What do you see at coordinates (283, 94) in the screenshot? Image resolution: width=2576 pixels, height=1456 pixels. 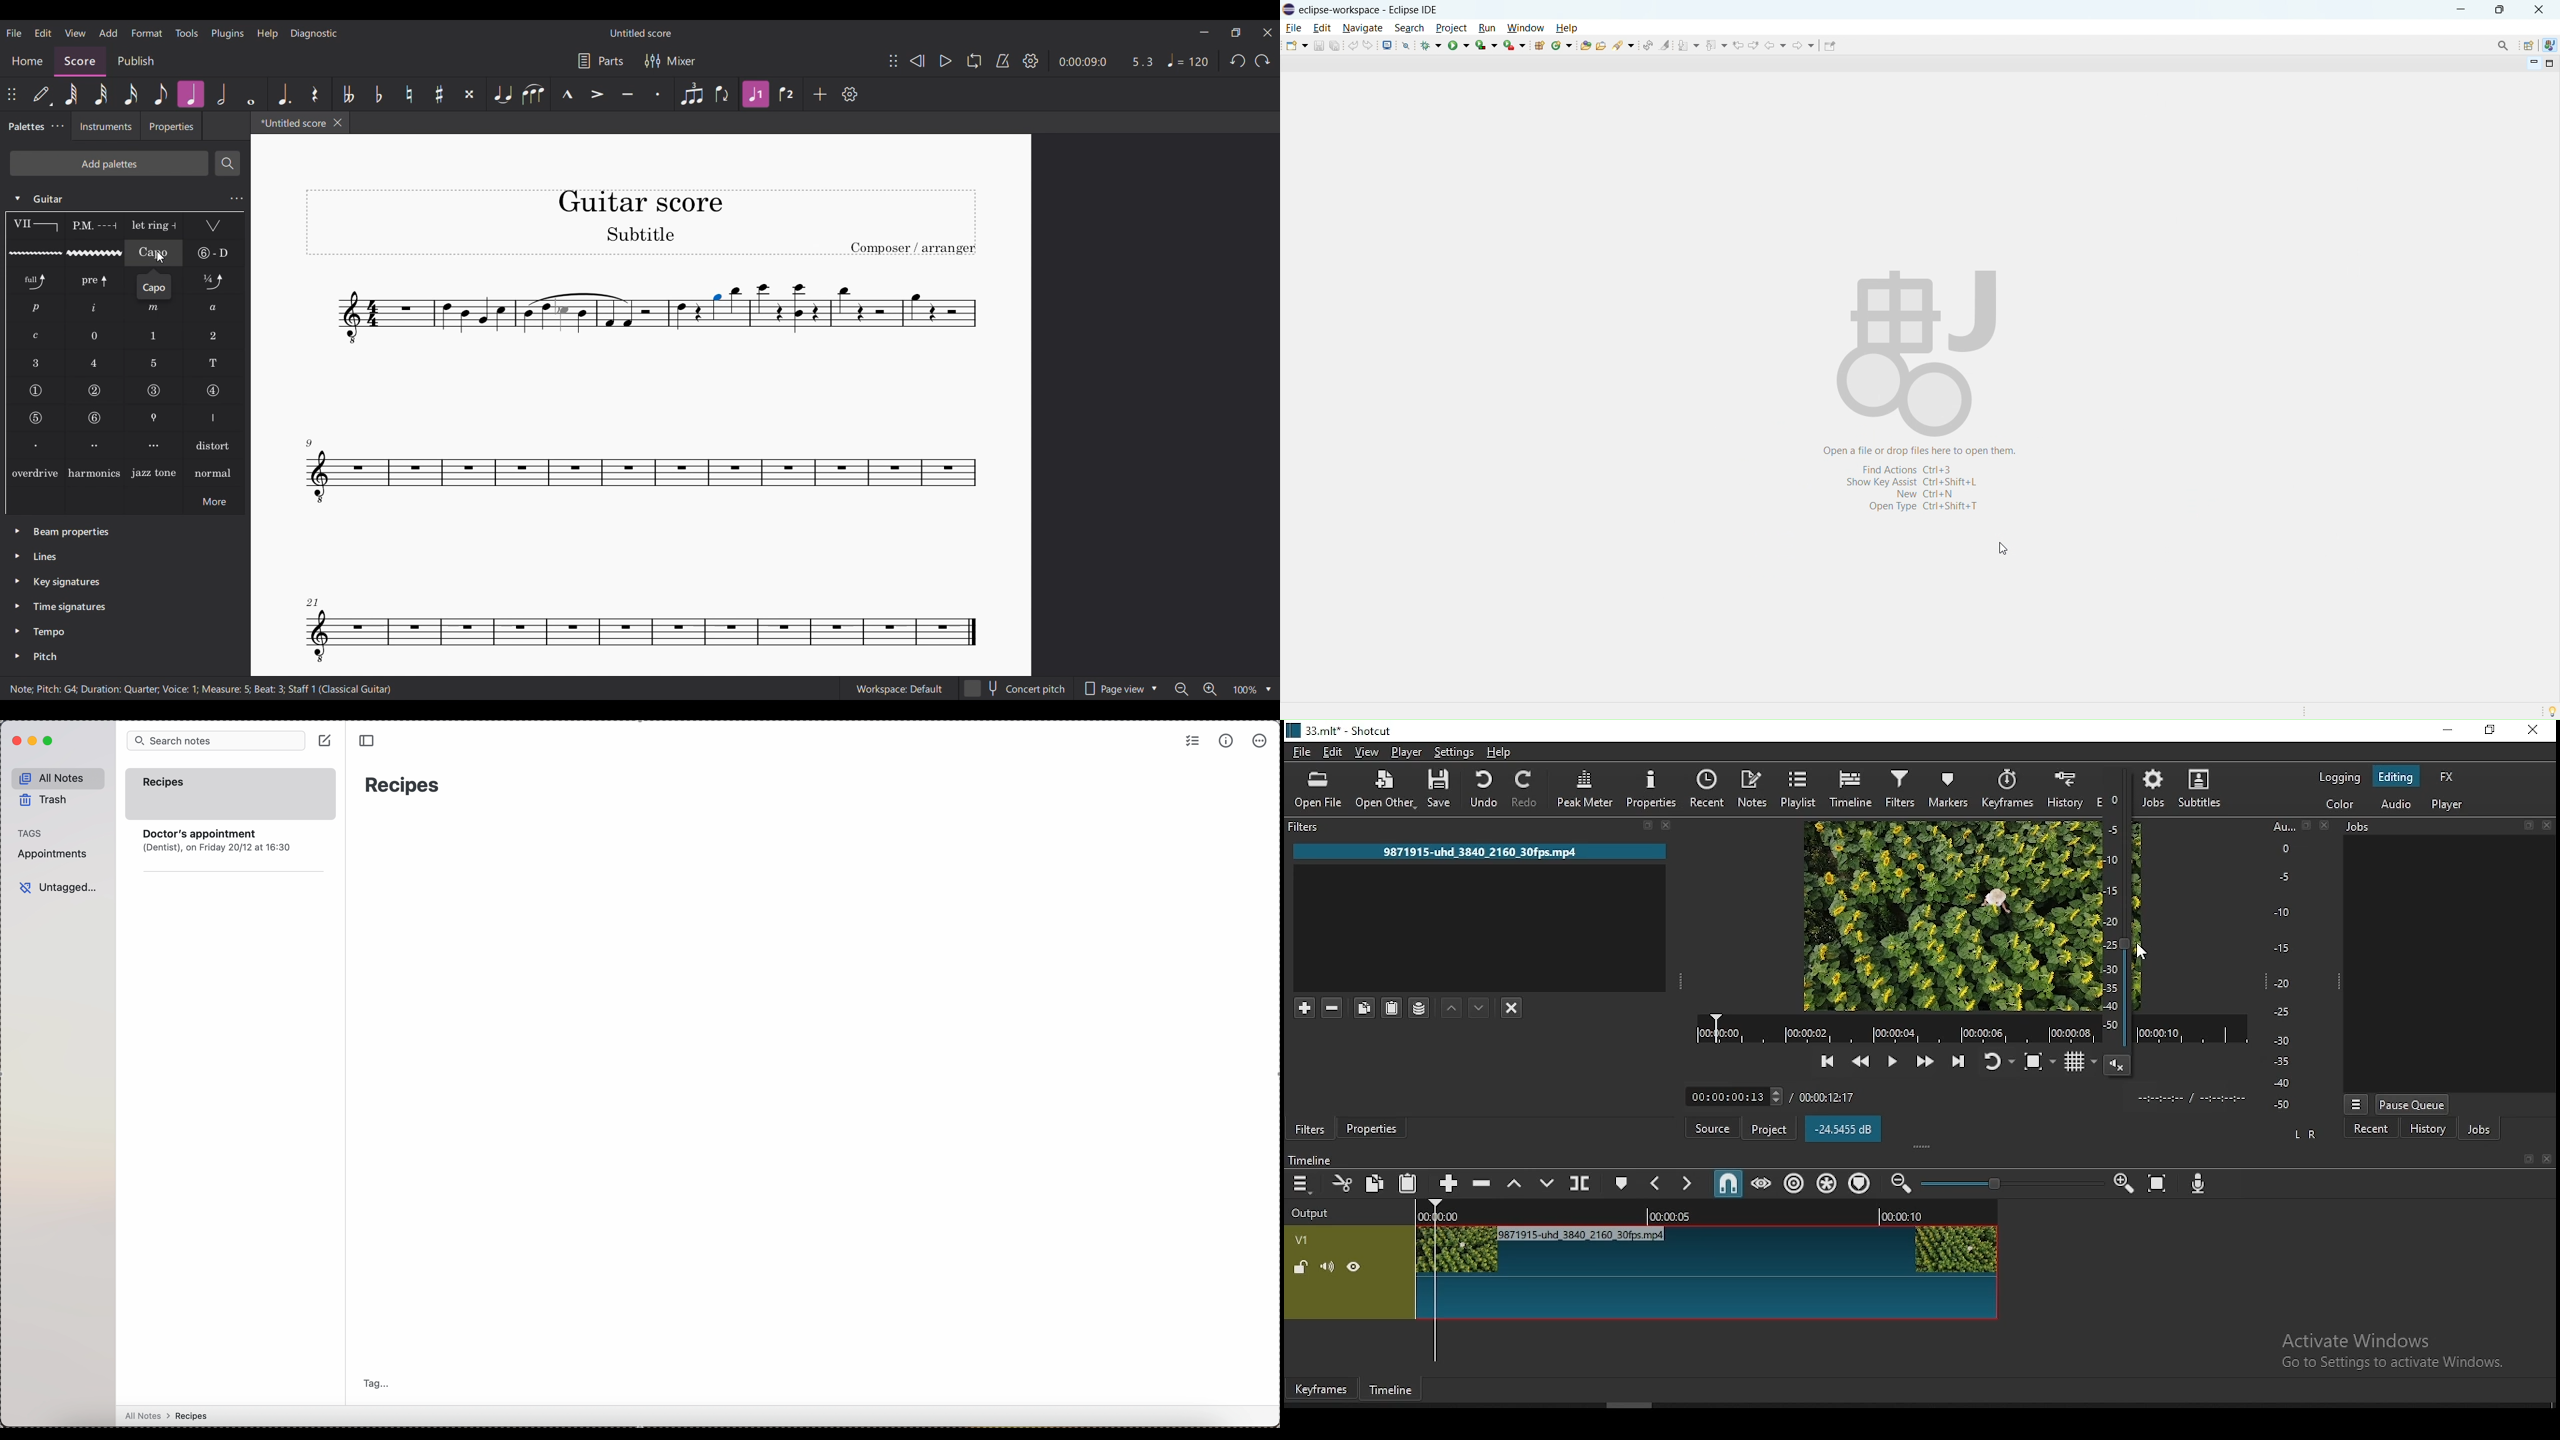 I see `Augmentation dot` at bounding box center [283, 94].